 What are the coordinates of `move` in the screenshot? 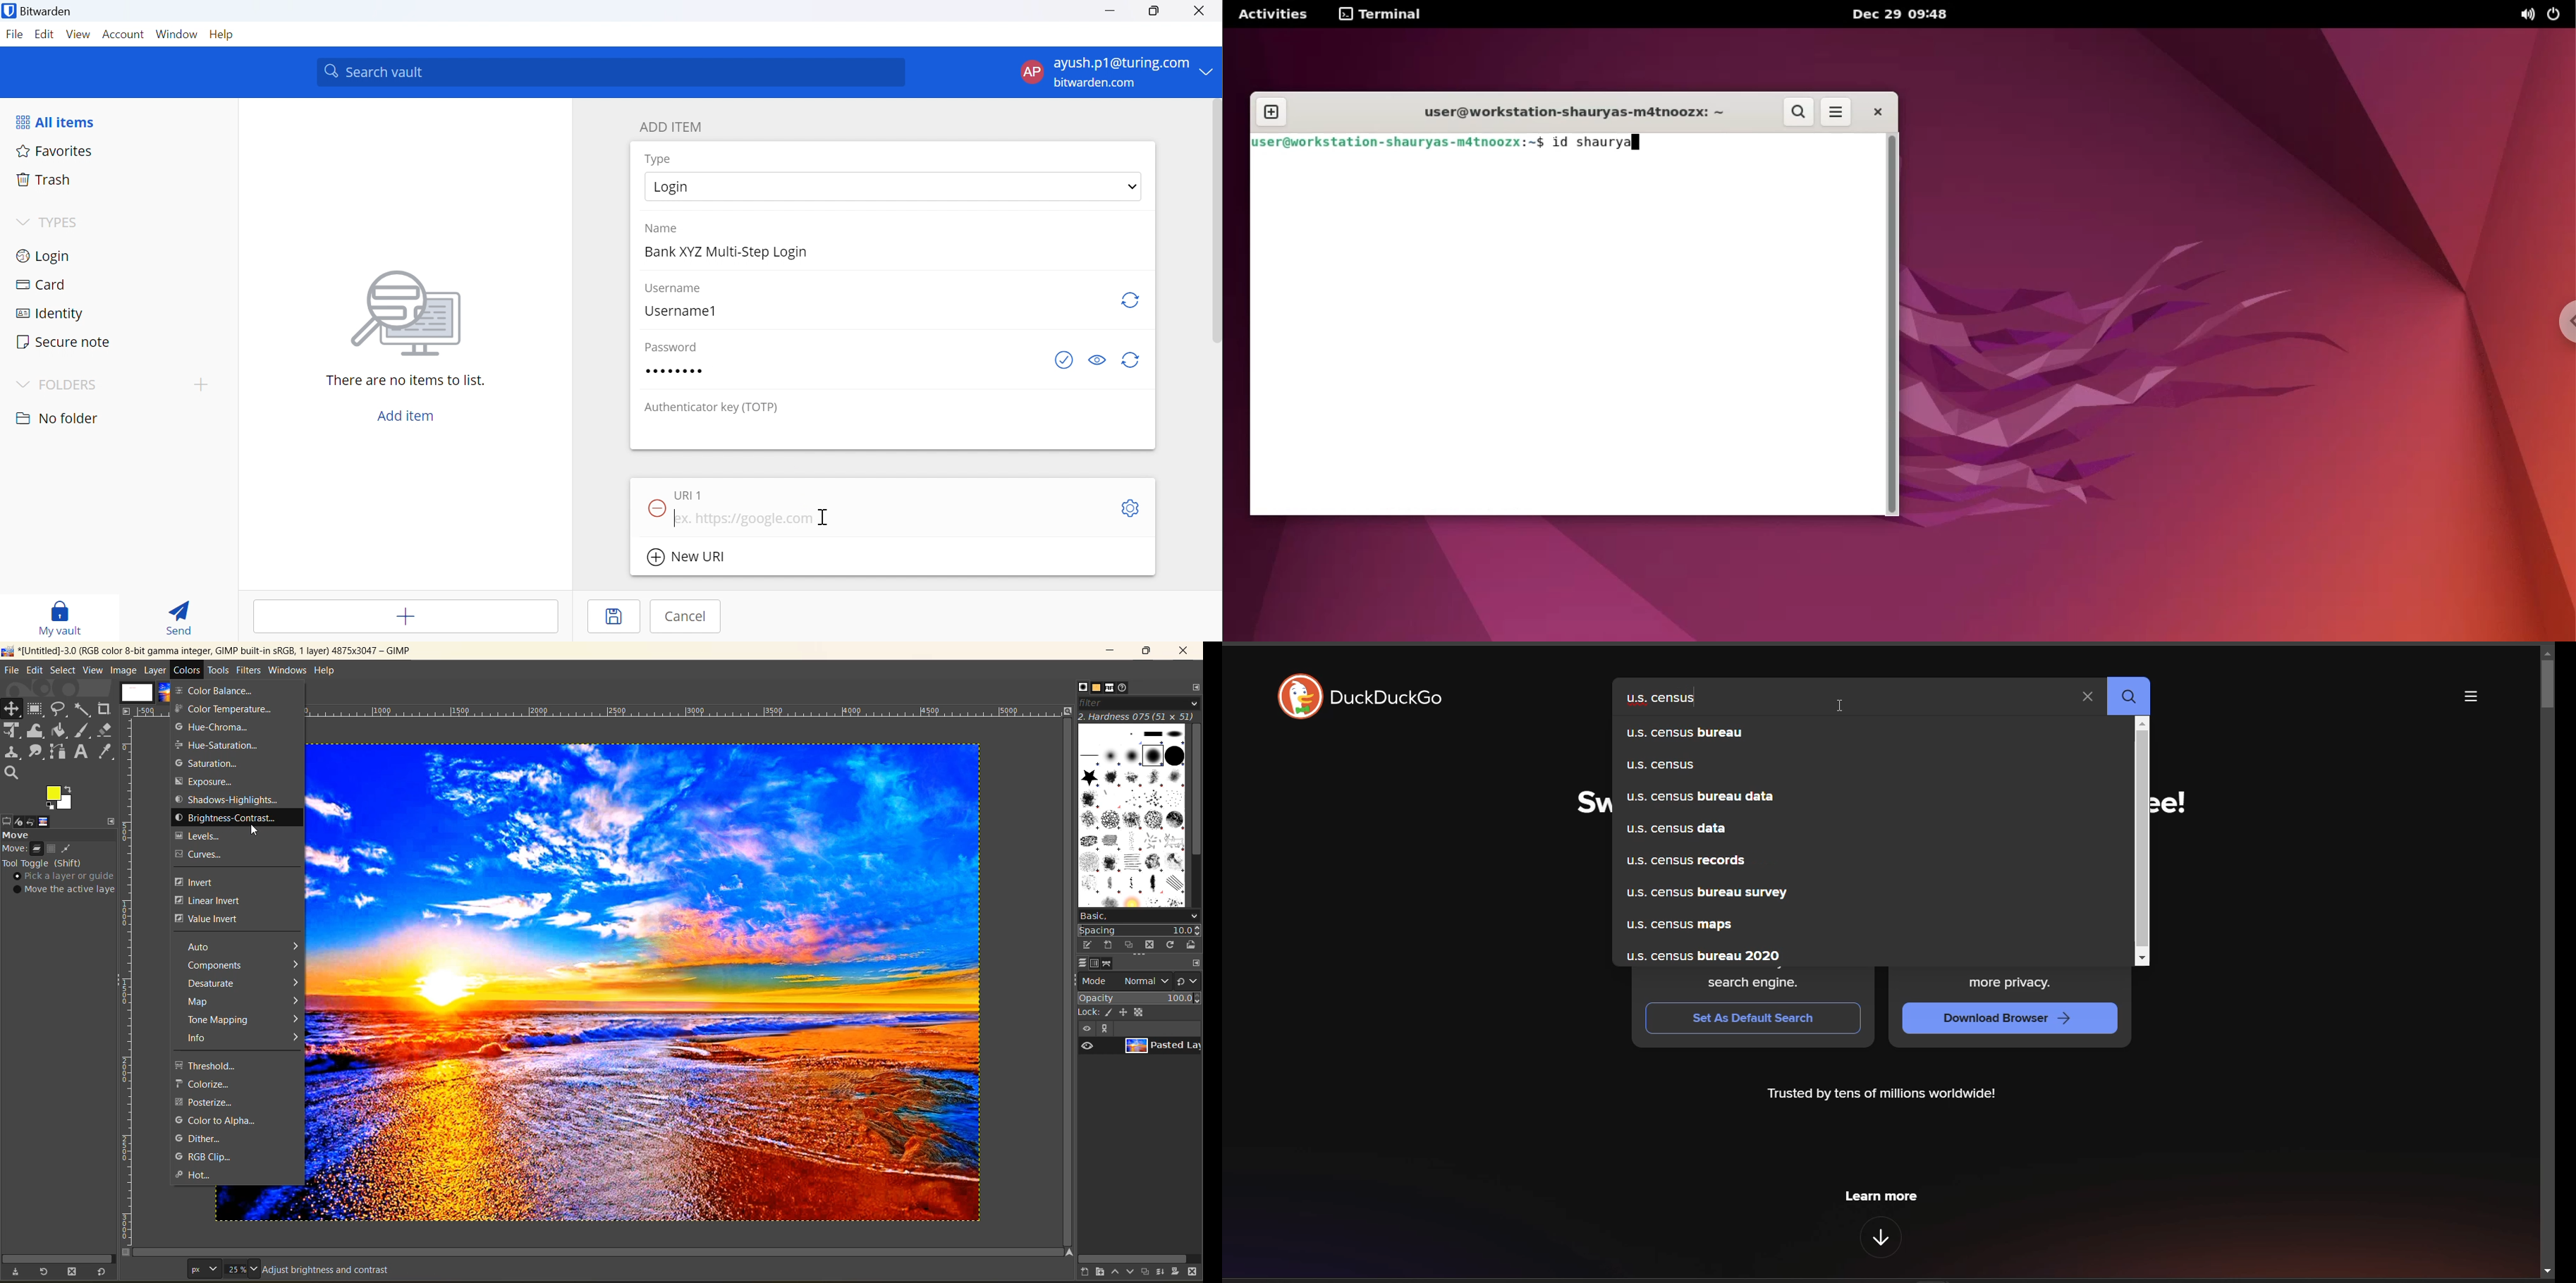 It's located at (26, 834).